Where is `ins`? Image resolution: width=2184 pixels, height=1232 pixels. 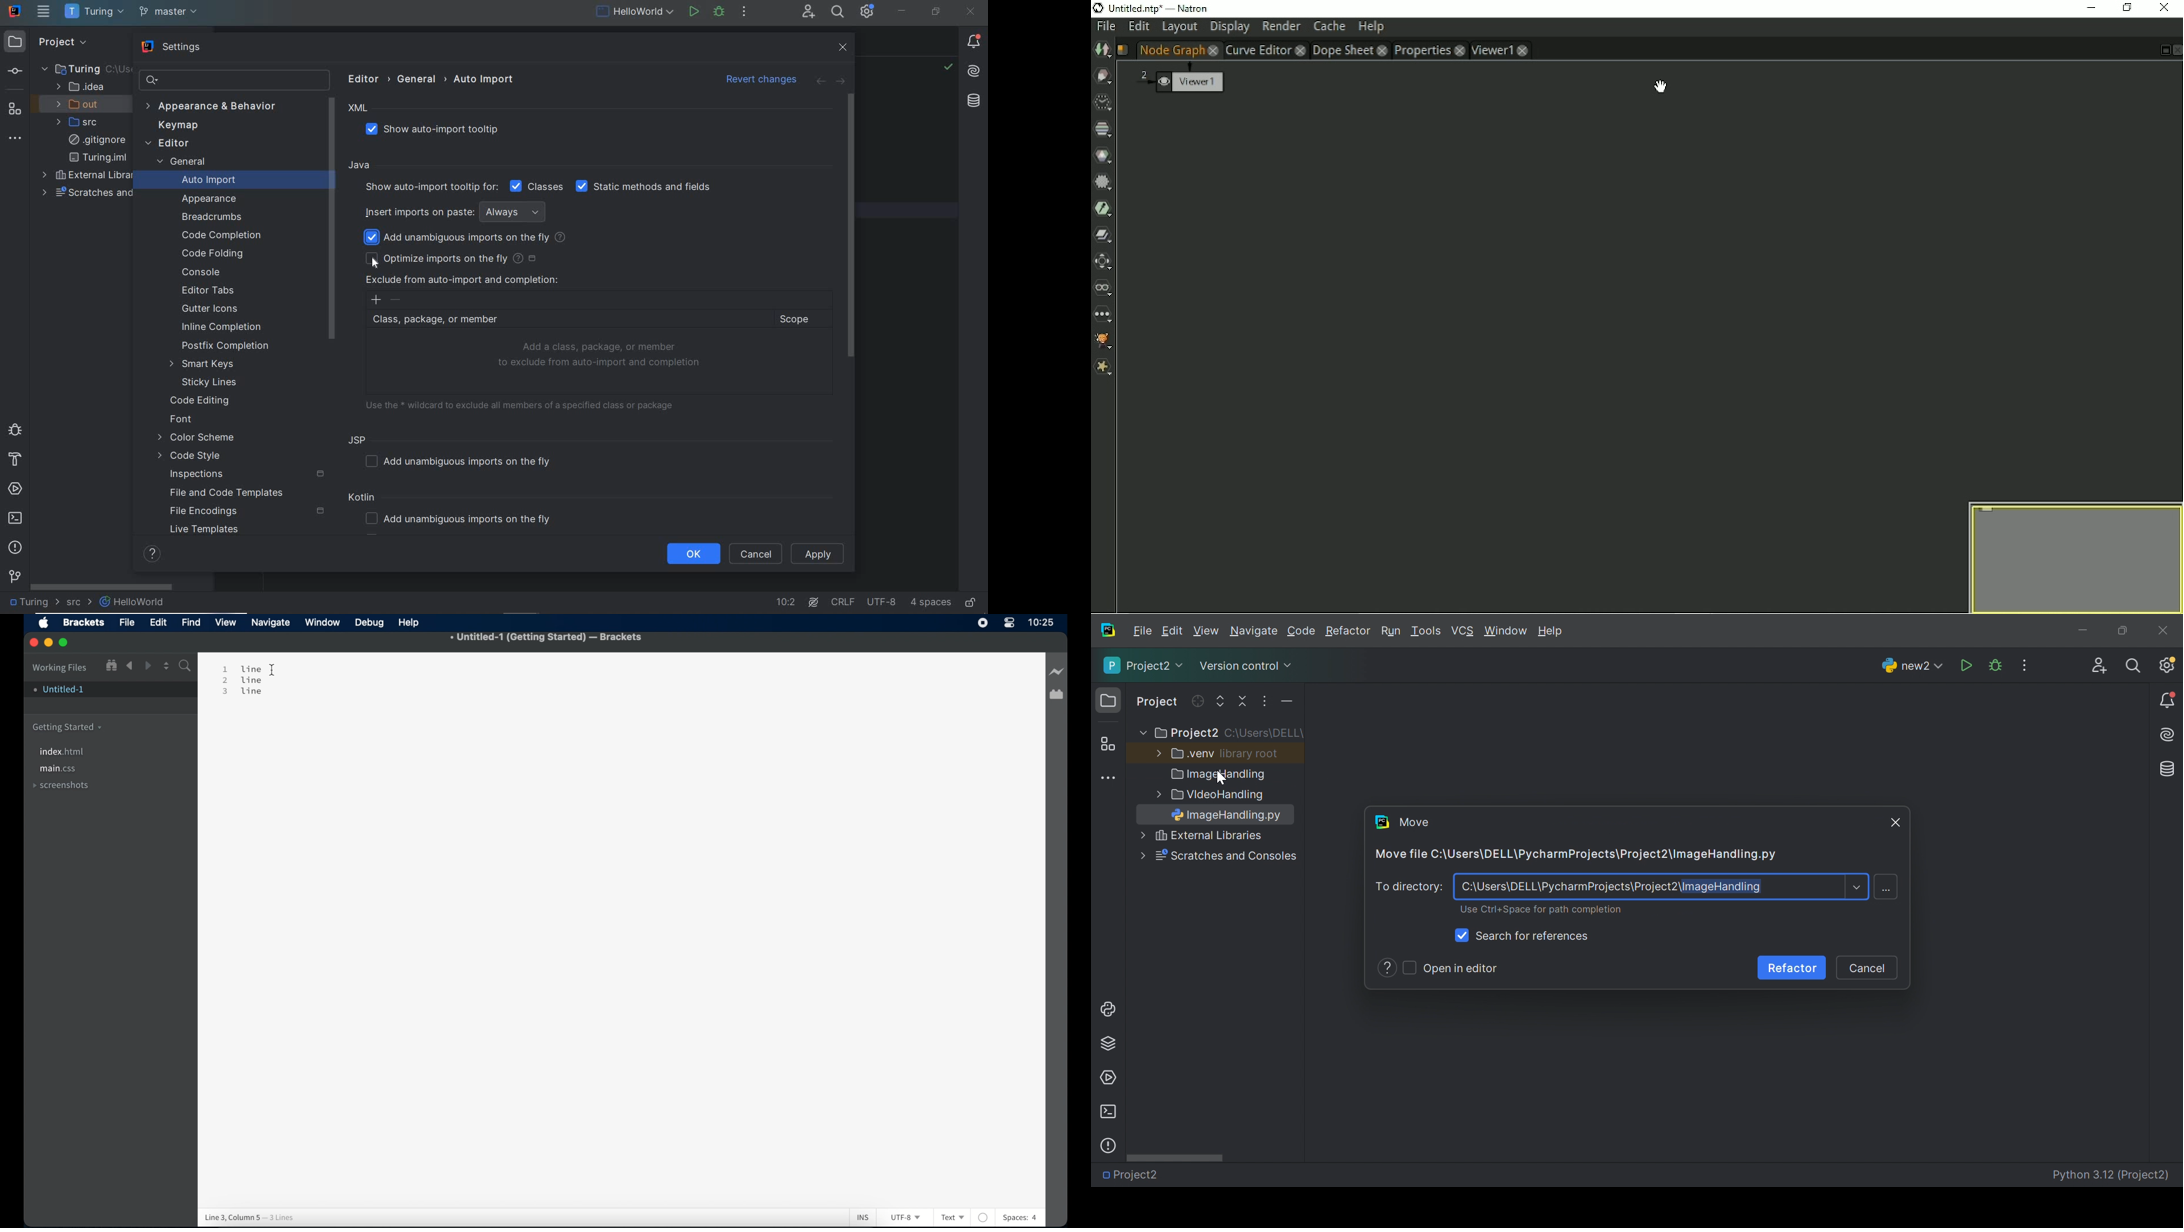 ins is located at coordinates (860, 1213).